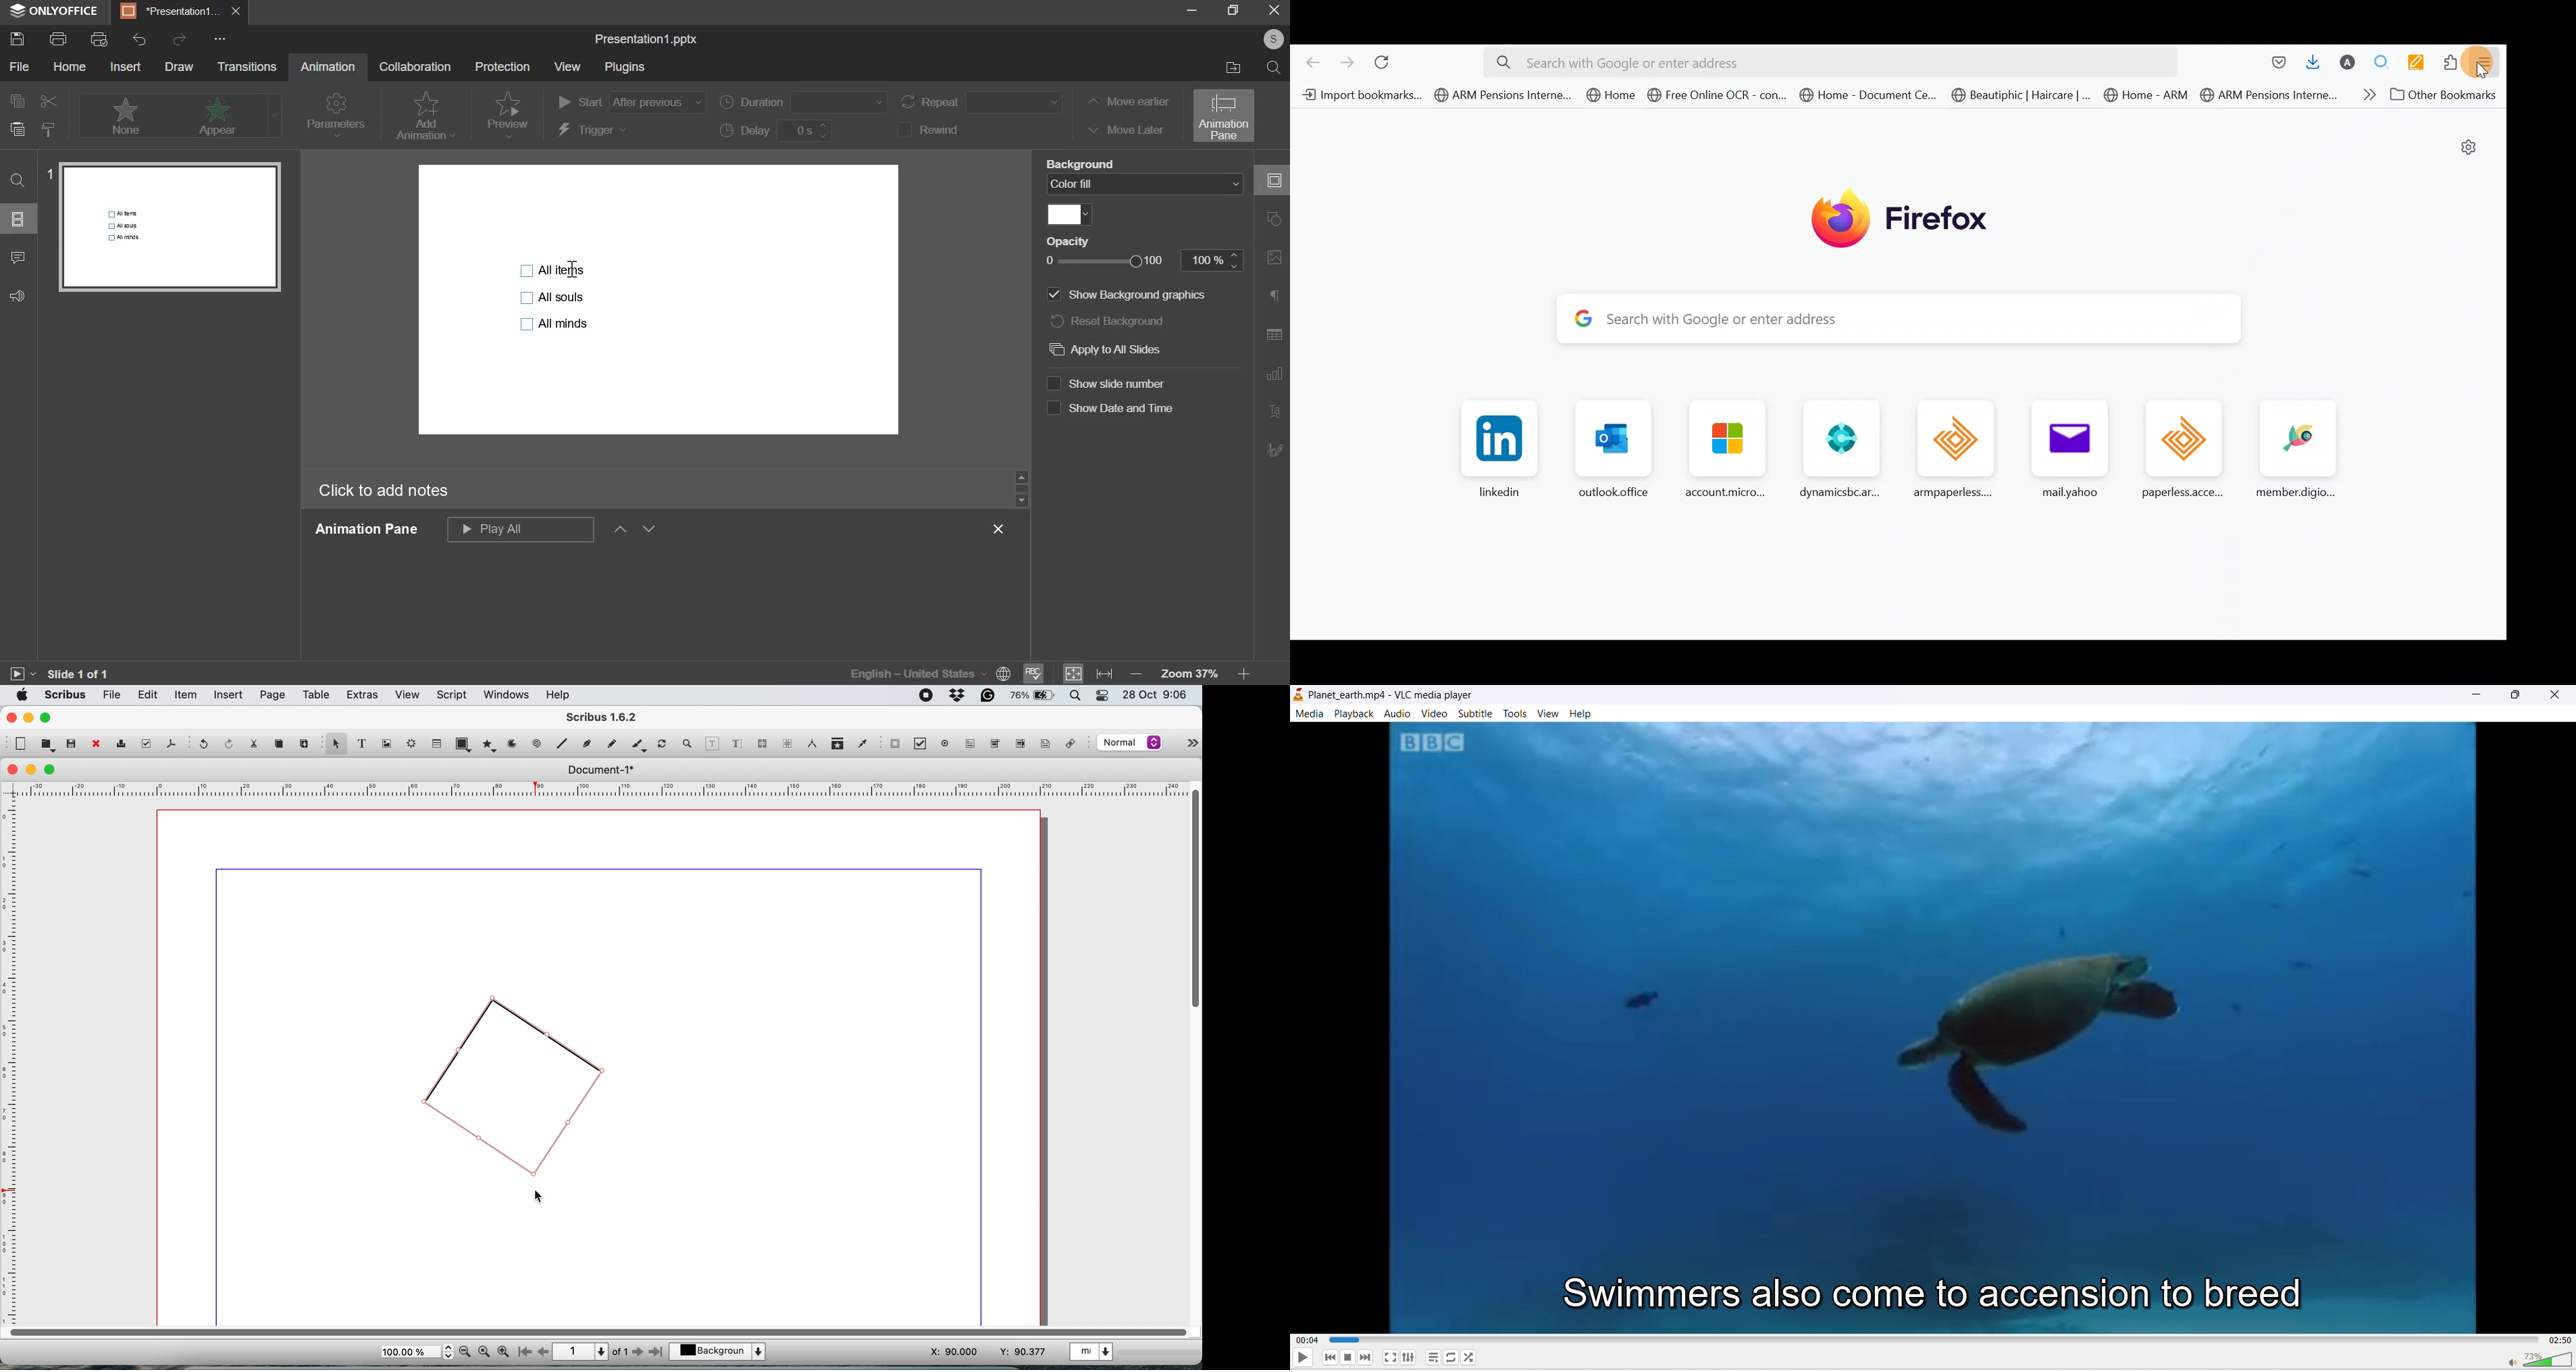 The width and height of the screenshot is (2576, 1372). Describe the element at coordinates (1021, 487) in the screenshot. I see `slider` at that location.